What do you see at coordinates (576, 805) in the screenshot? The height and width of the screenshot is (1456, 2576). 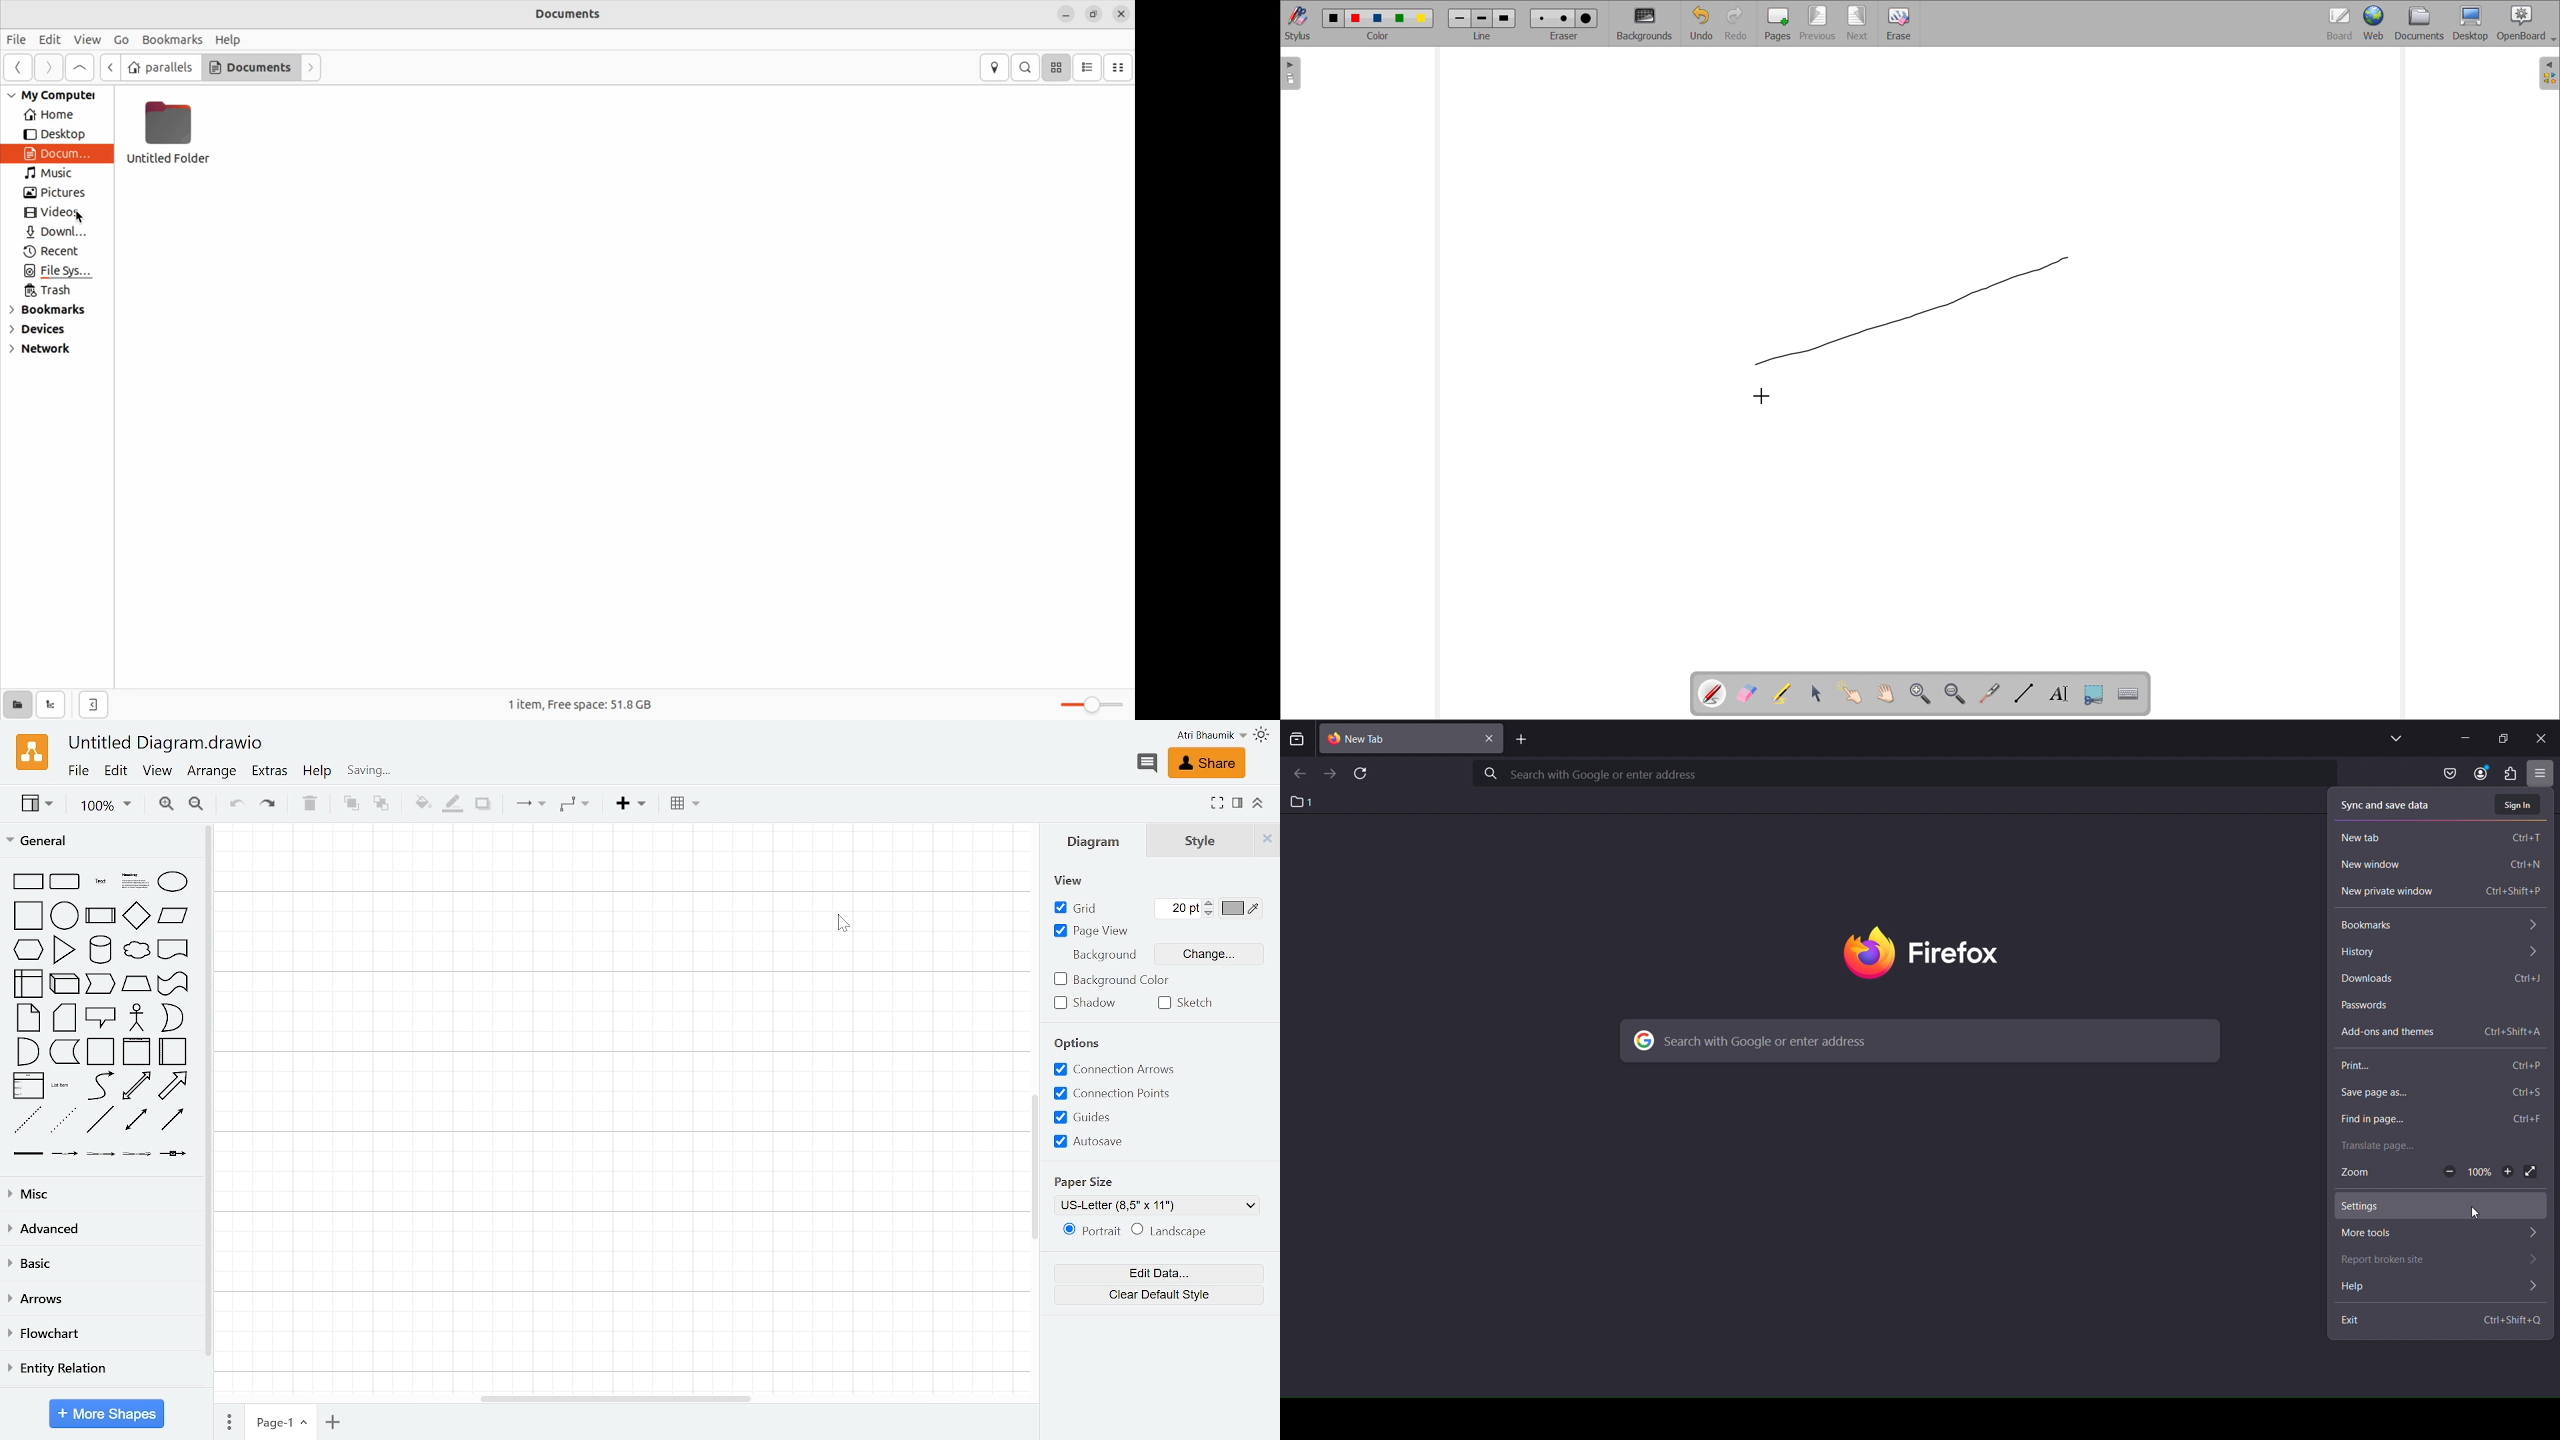 I see `Waypoints` at bounding box center [576, 805].